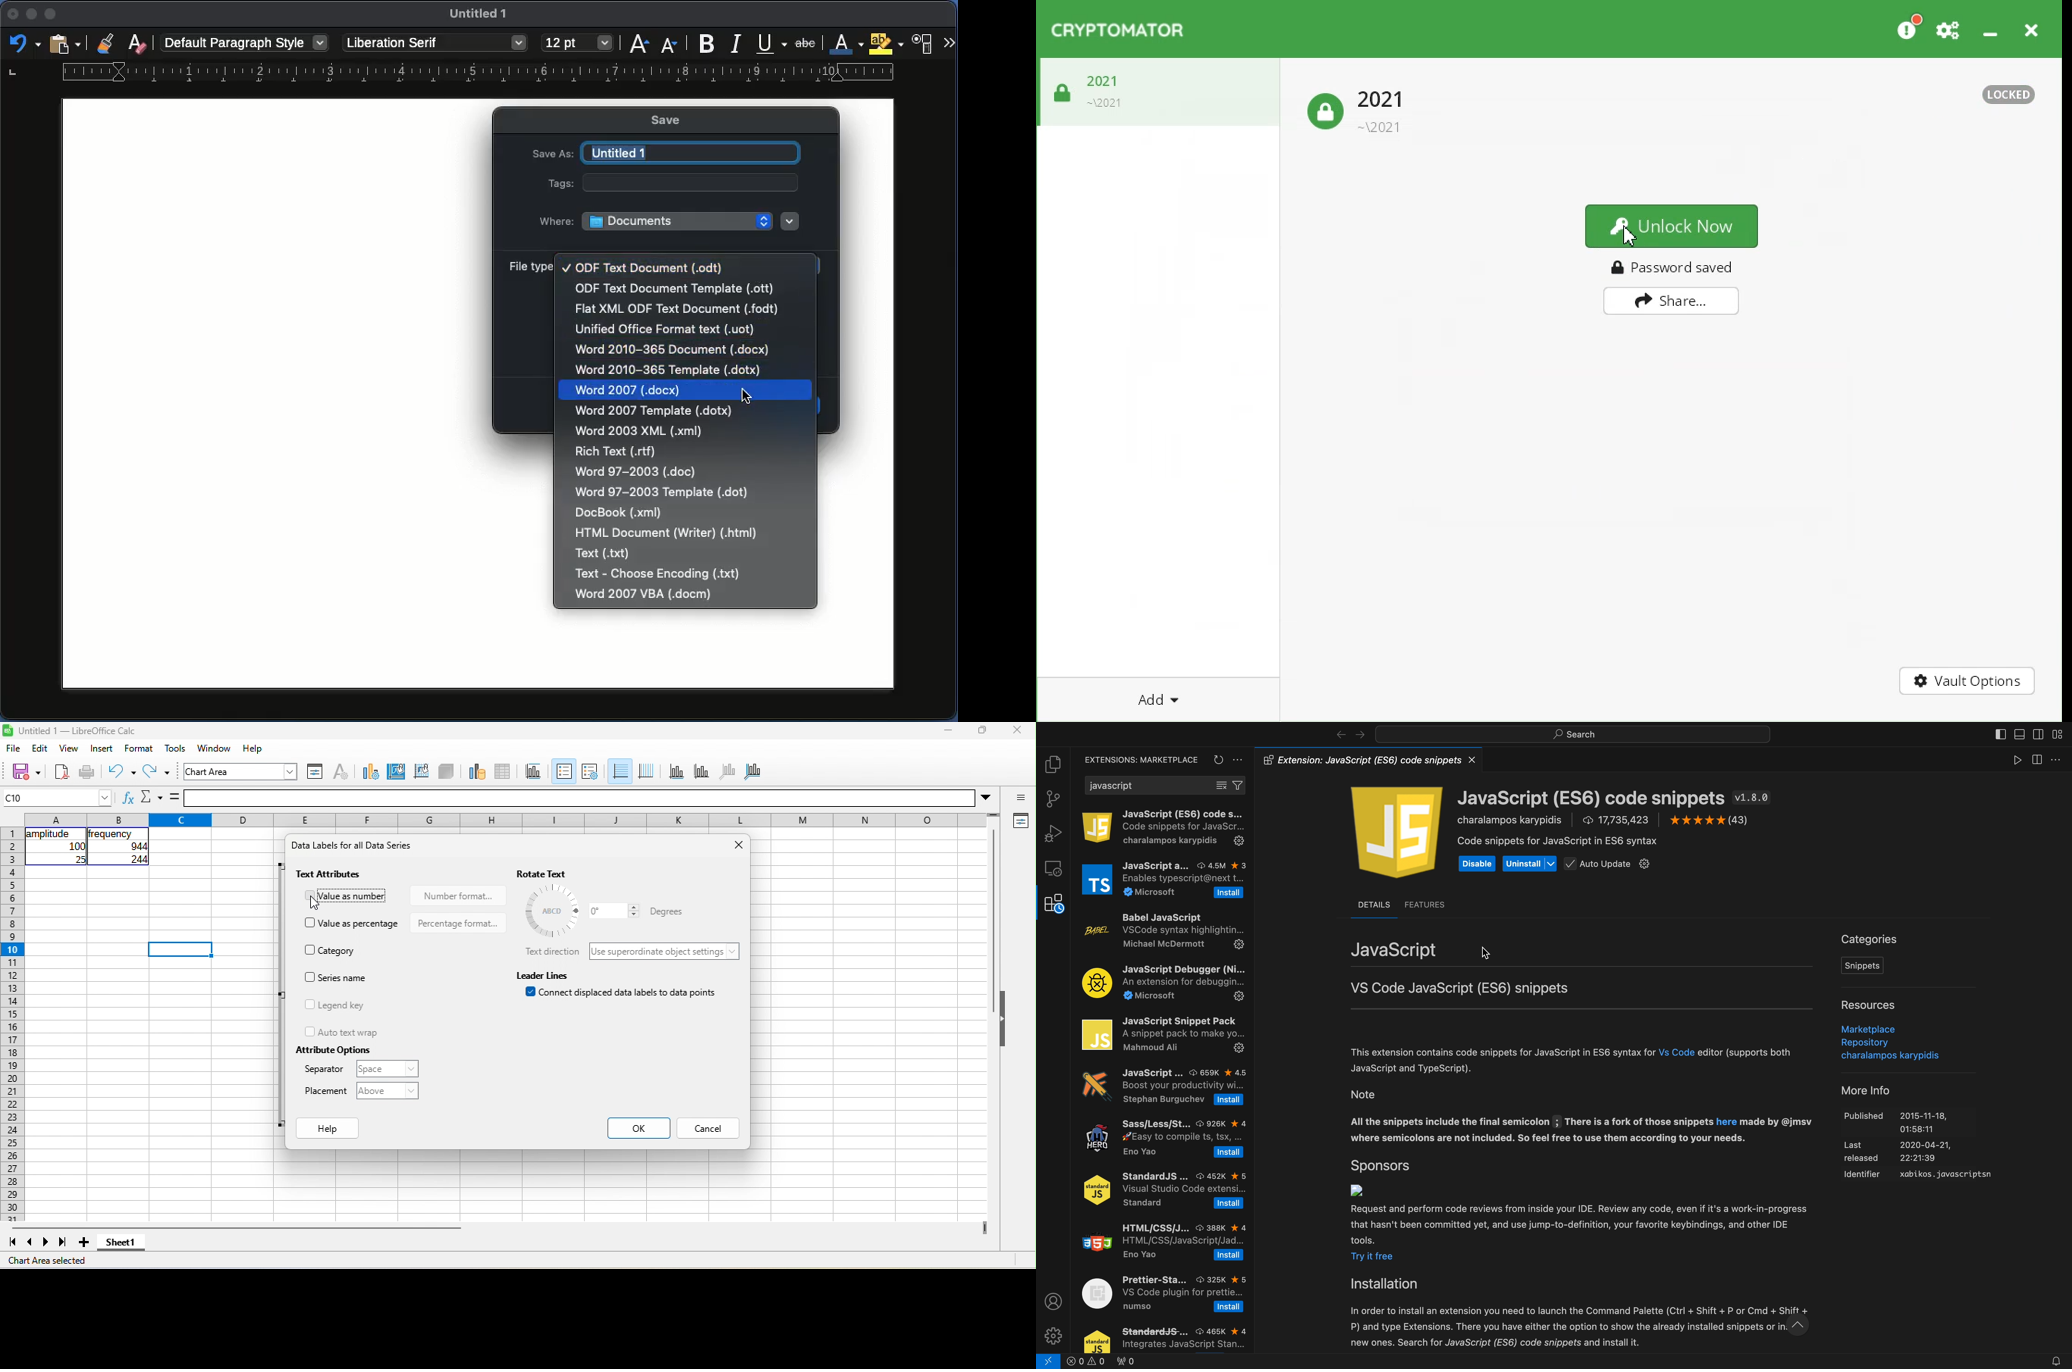 This screenshot has width=2072, height=1372. Describe the element at coordinates (508, 770) in the screenshot. I see `data table` at that location.